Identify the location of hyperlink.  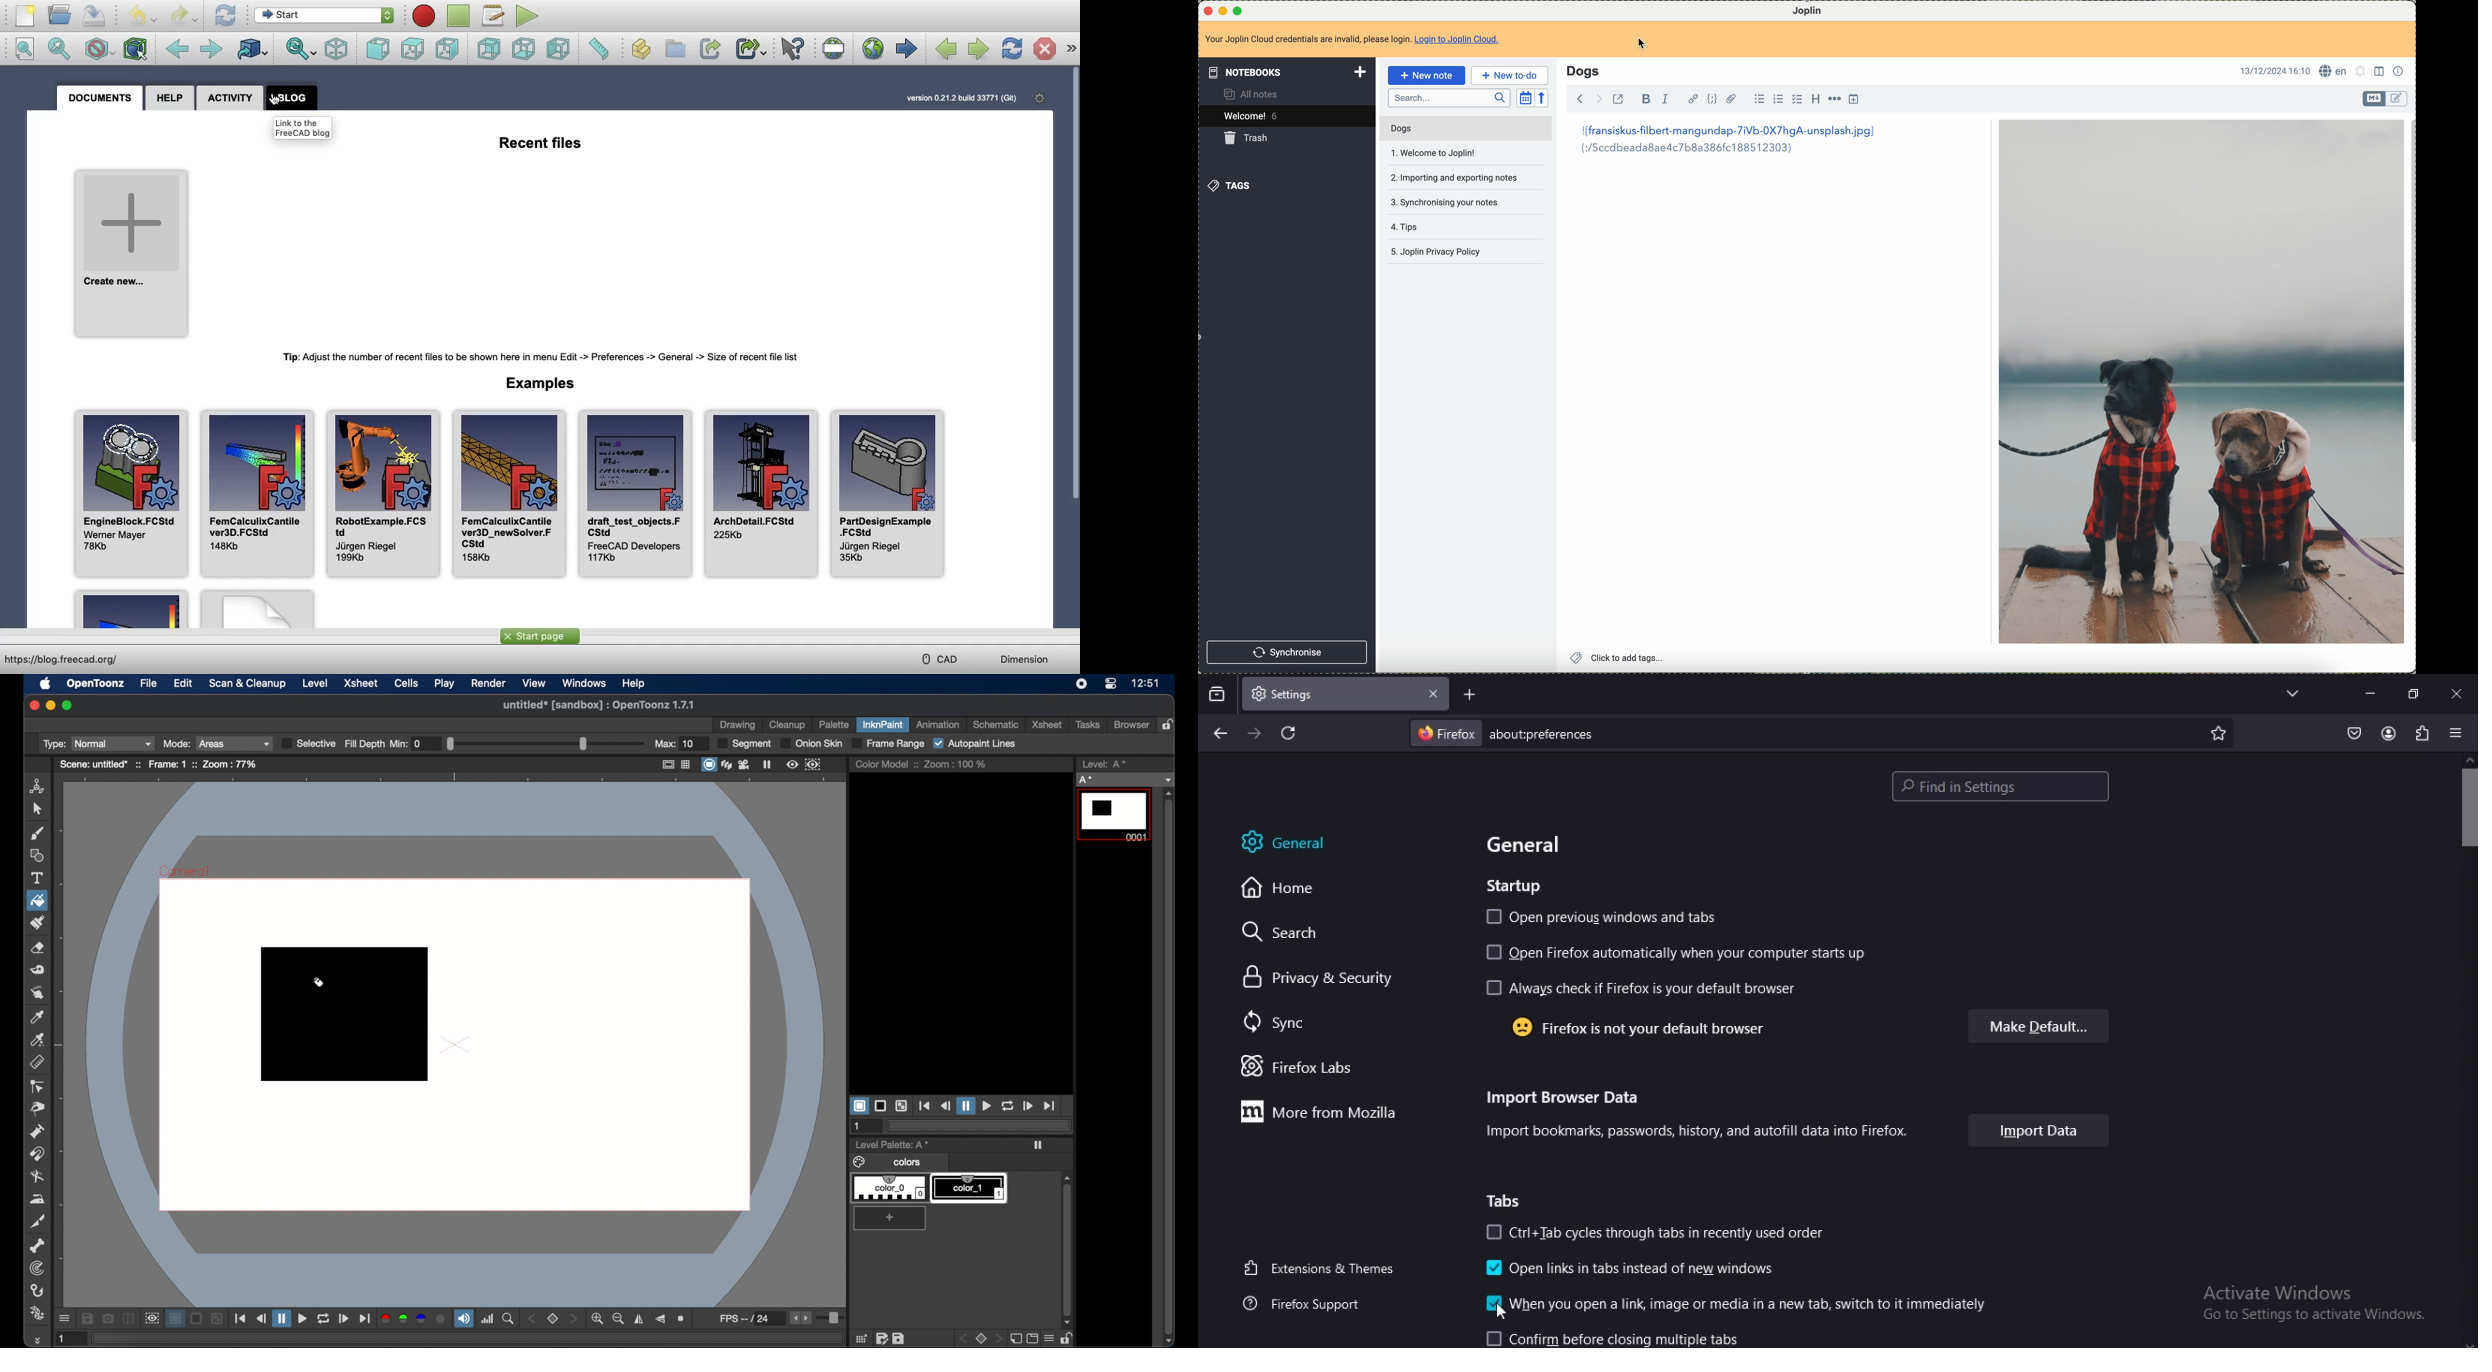
(1691, 98).